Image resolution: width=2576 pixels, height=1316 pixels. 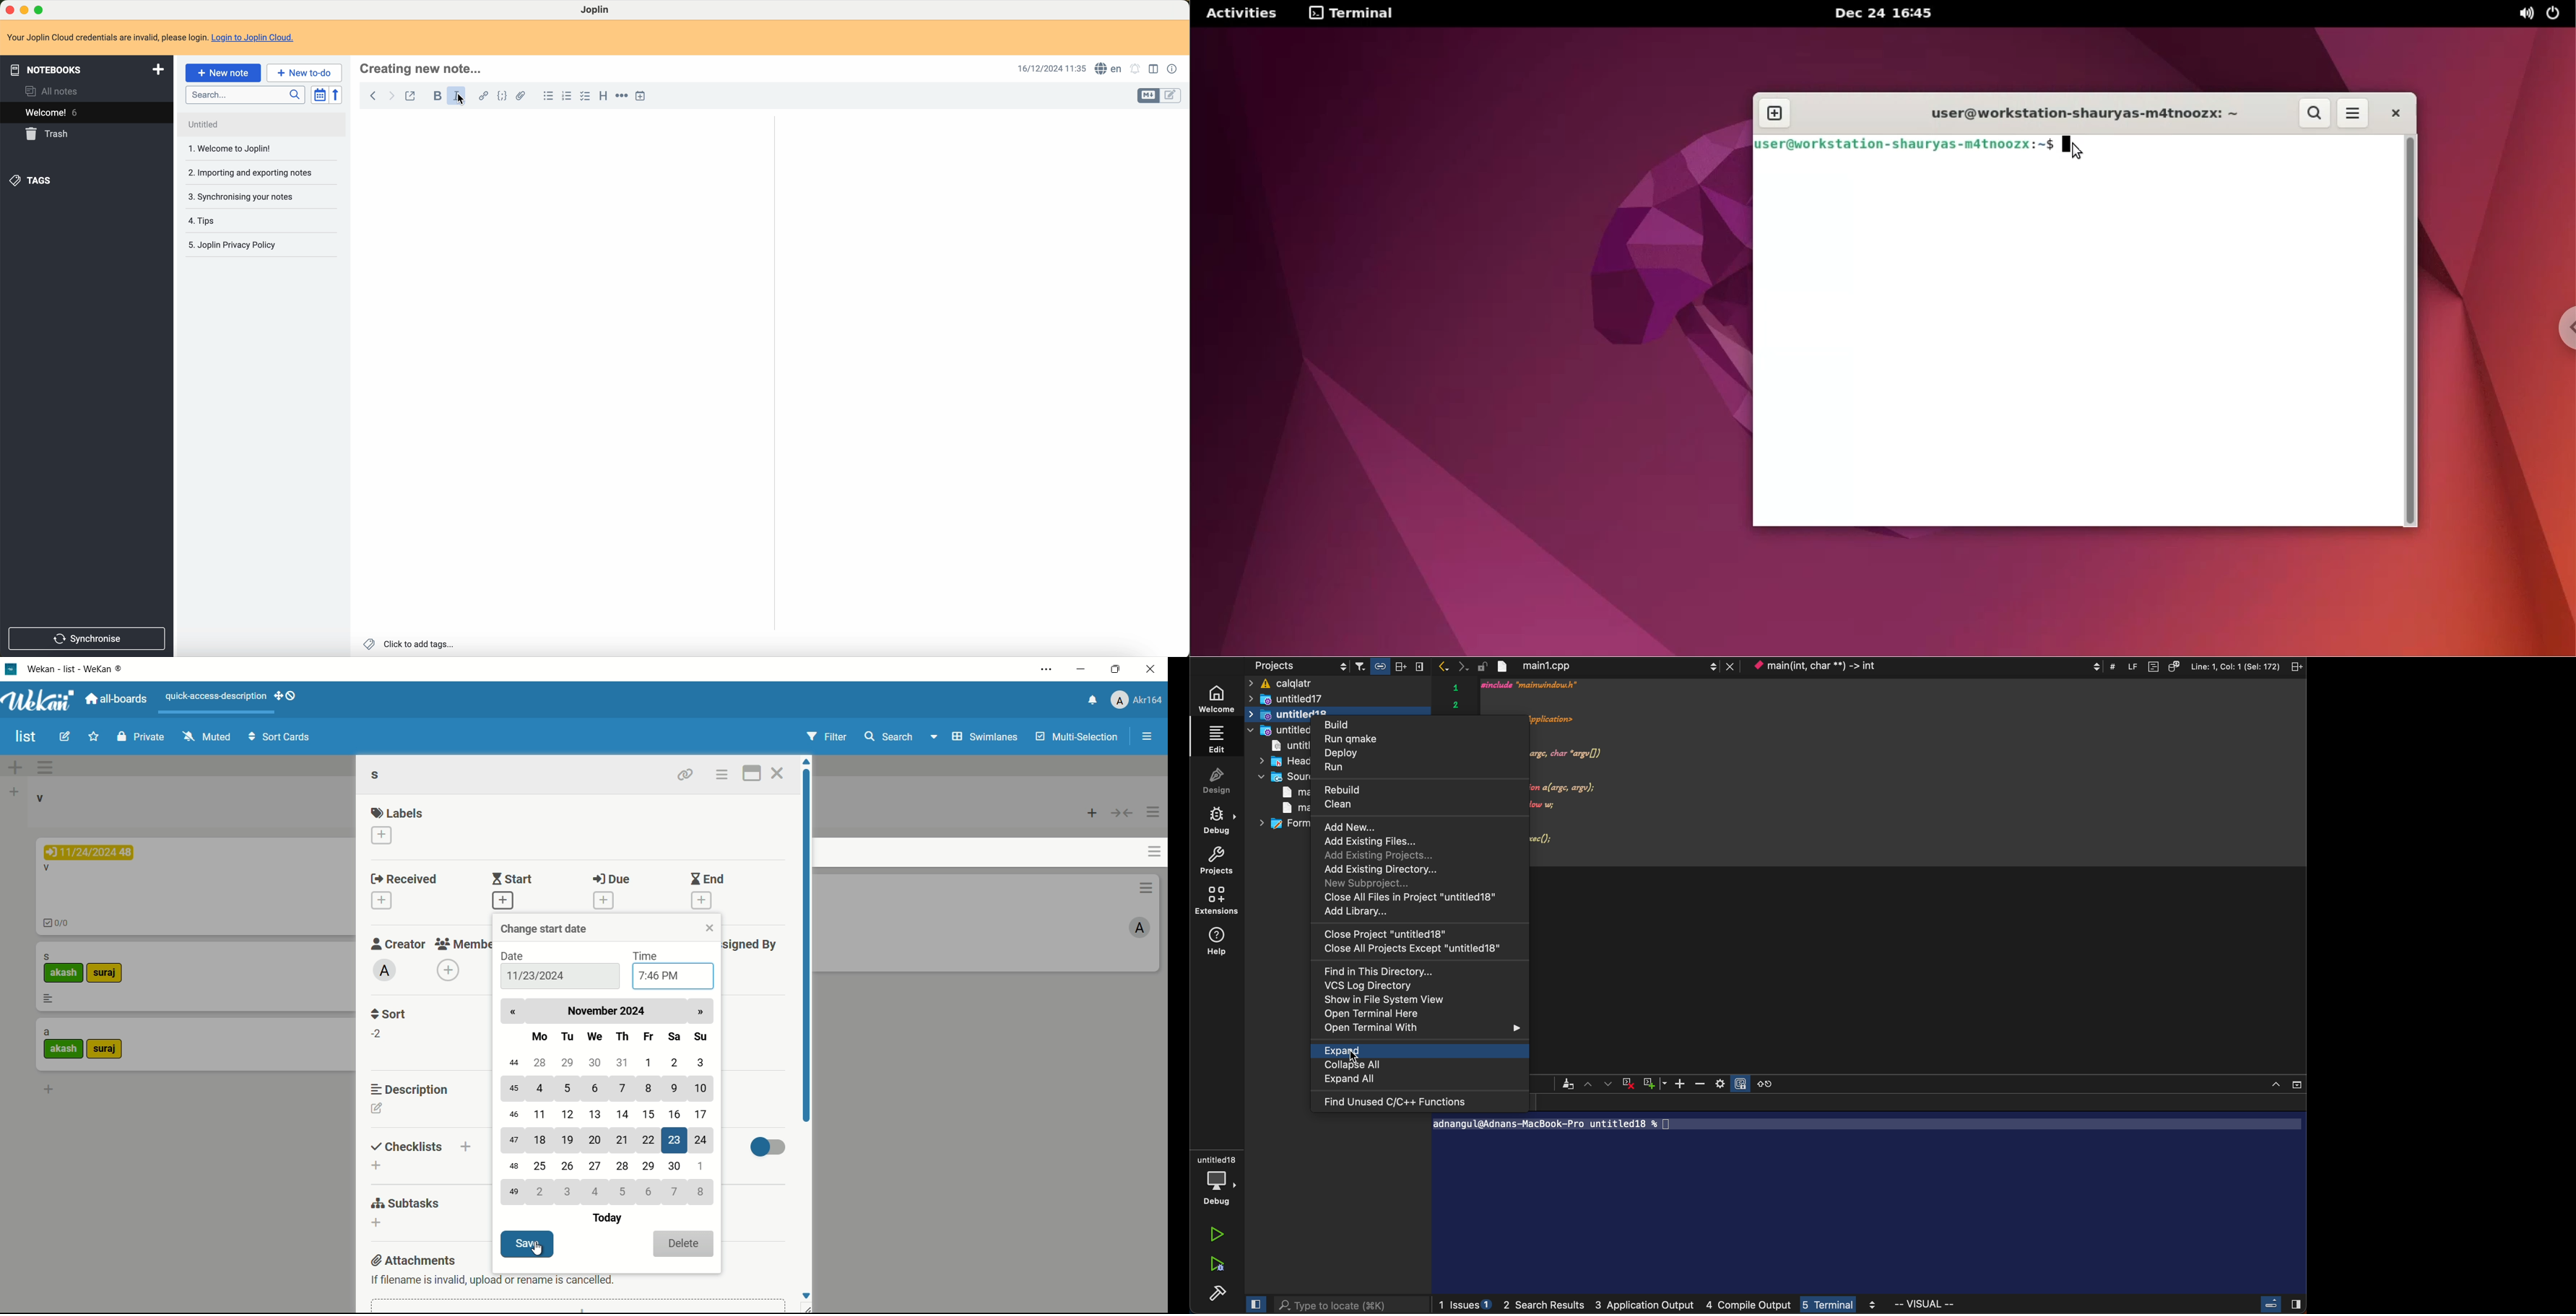 I want to click on numbered list, so click(x=567, y=97).